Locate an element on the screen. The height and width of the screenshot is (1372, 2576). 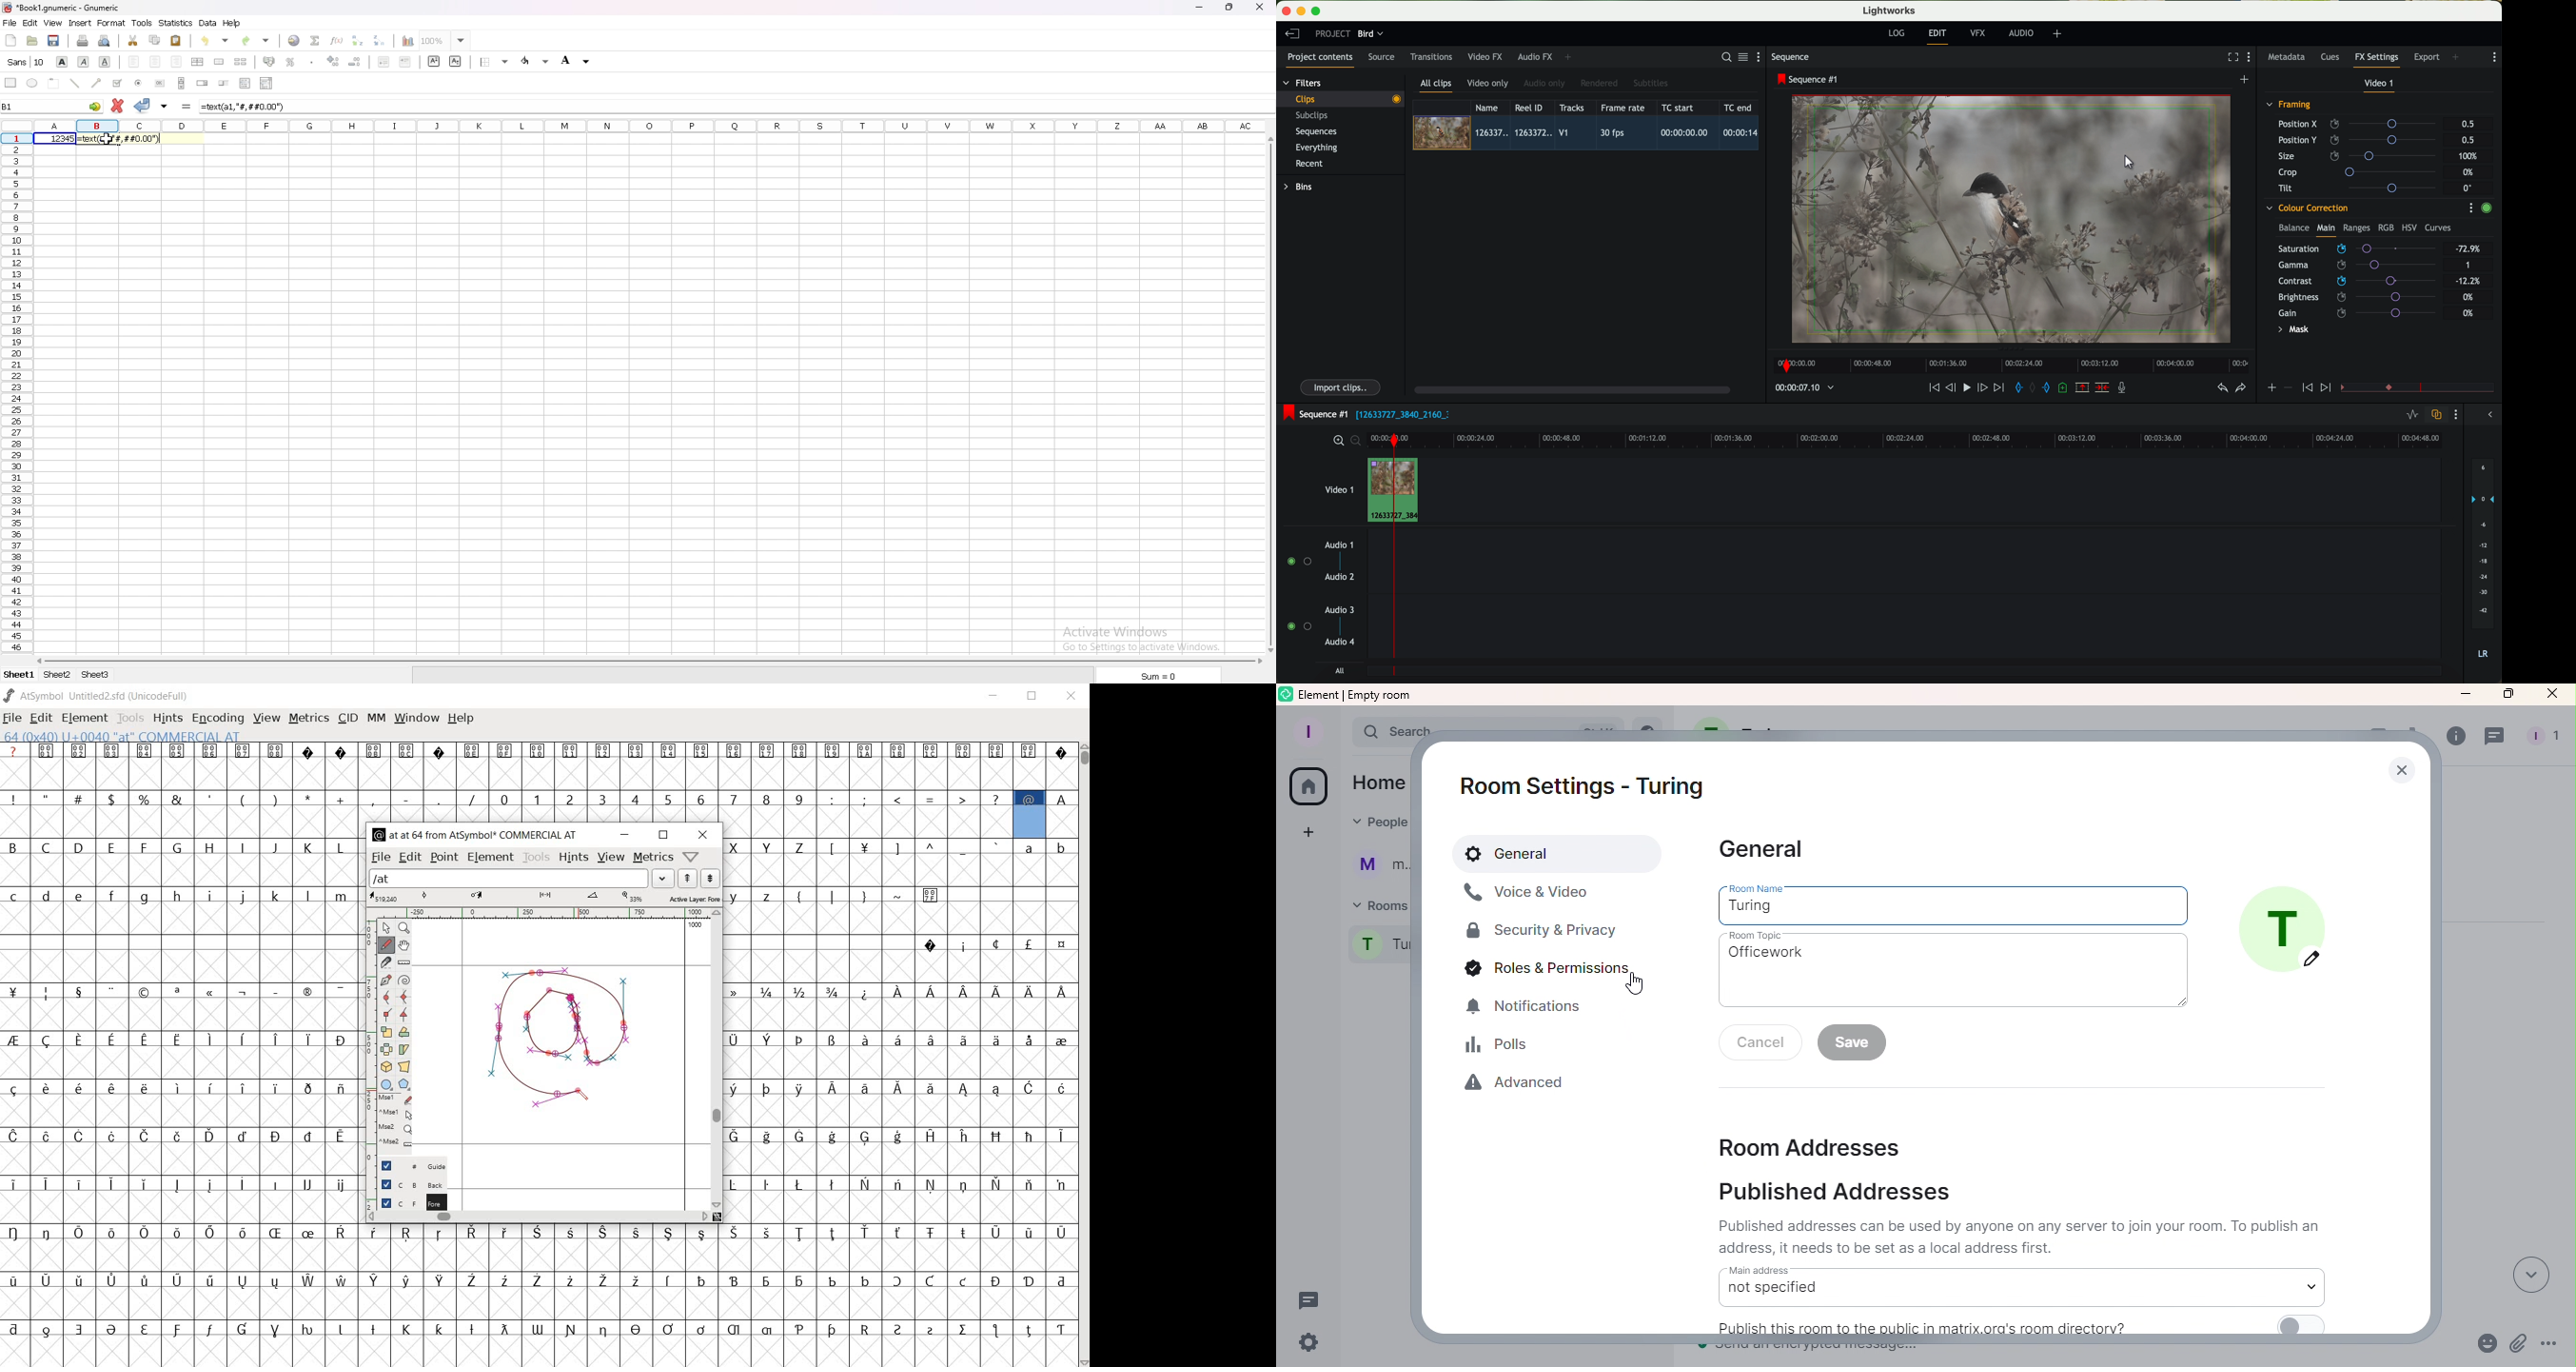
button is located at coordinates (160, 82).